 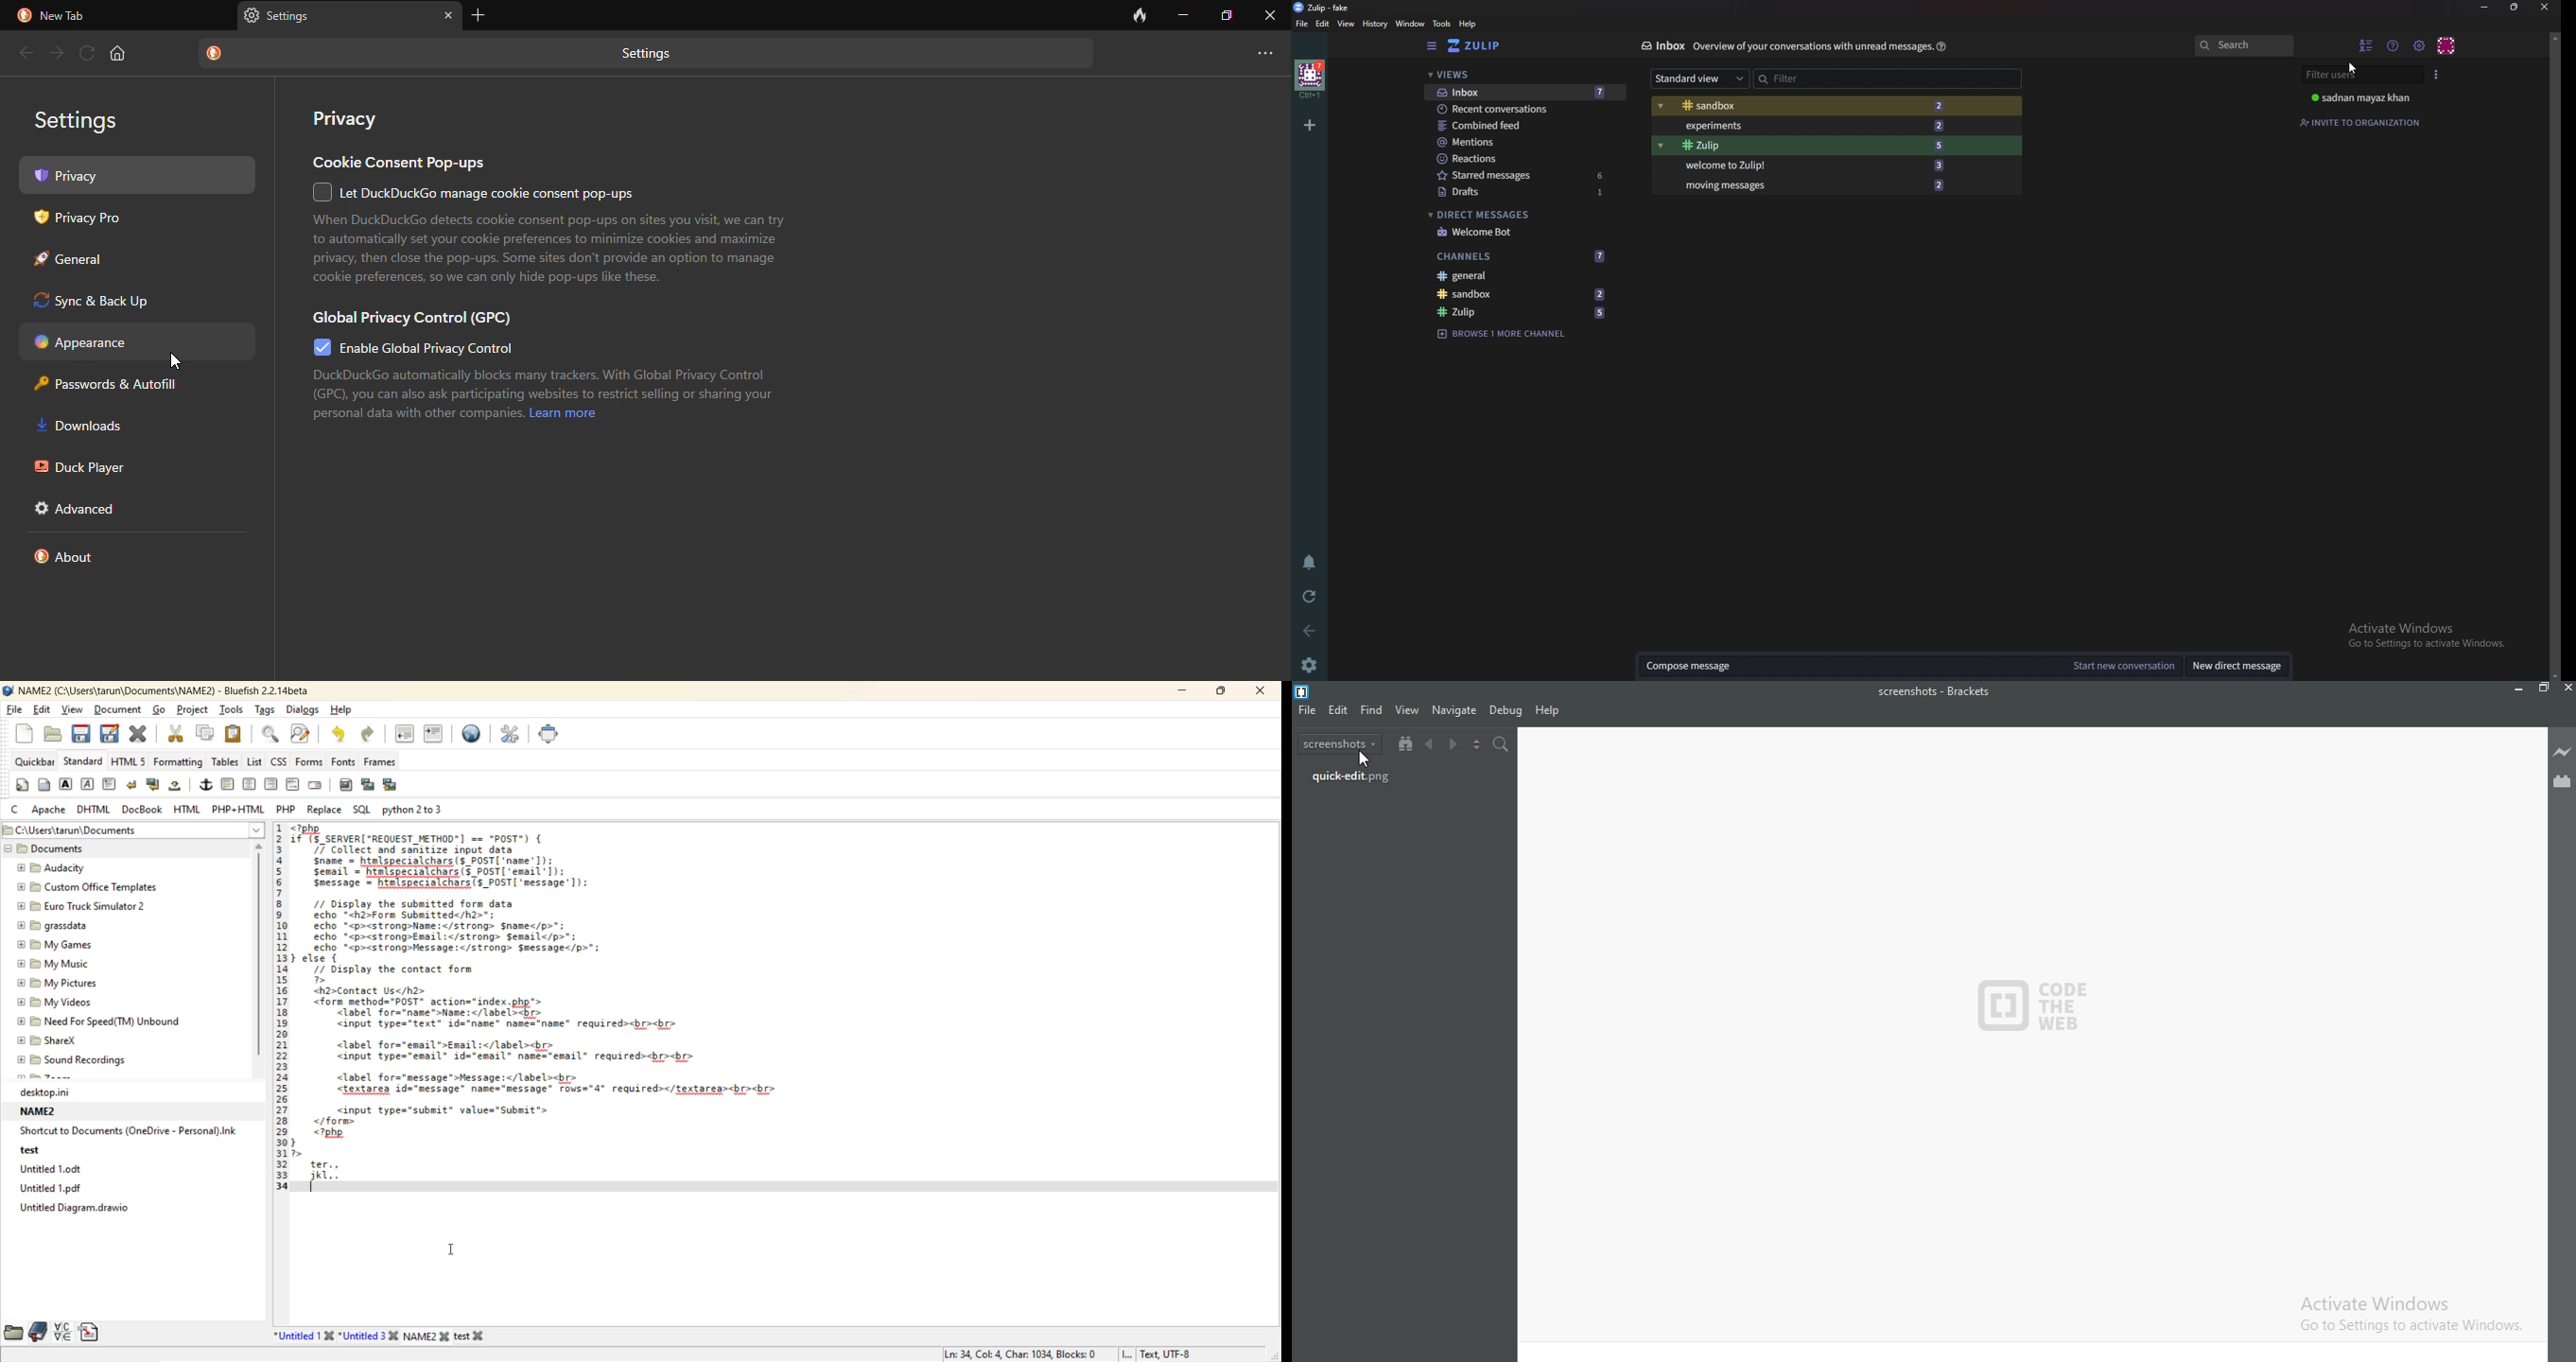 I want to click on docbook, so click(x=145, y=809).